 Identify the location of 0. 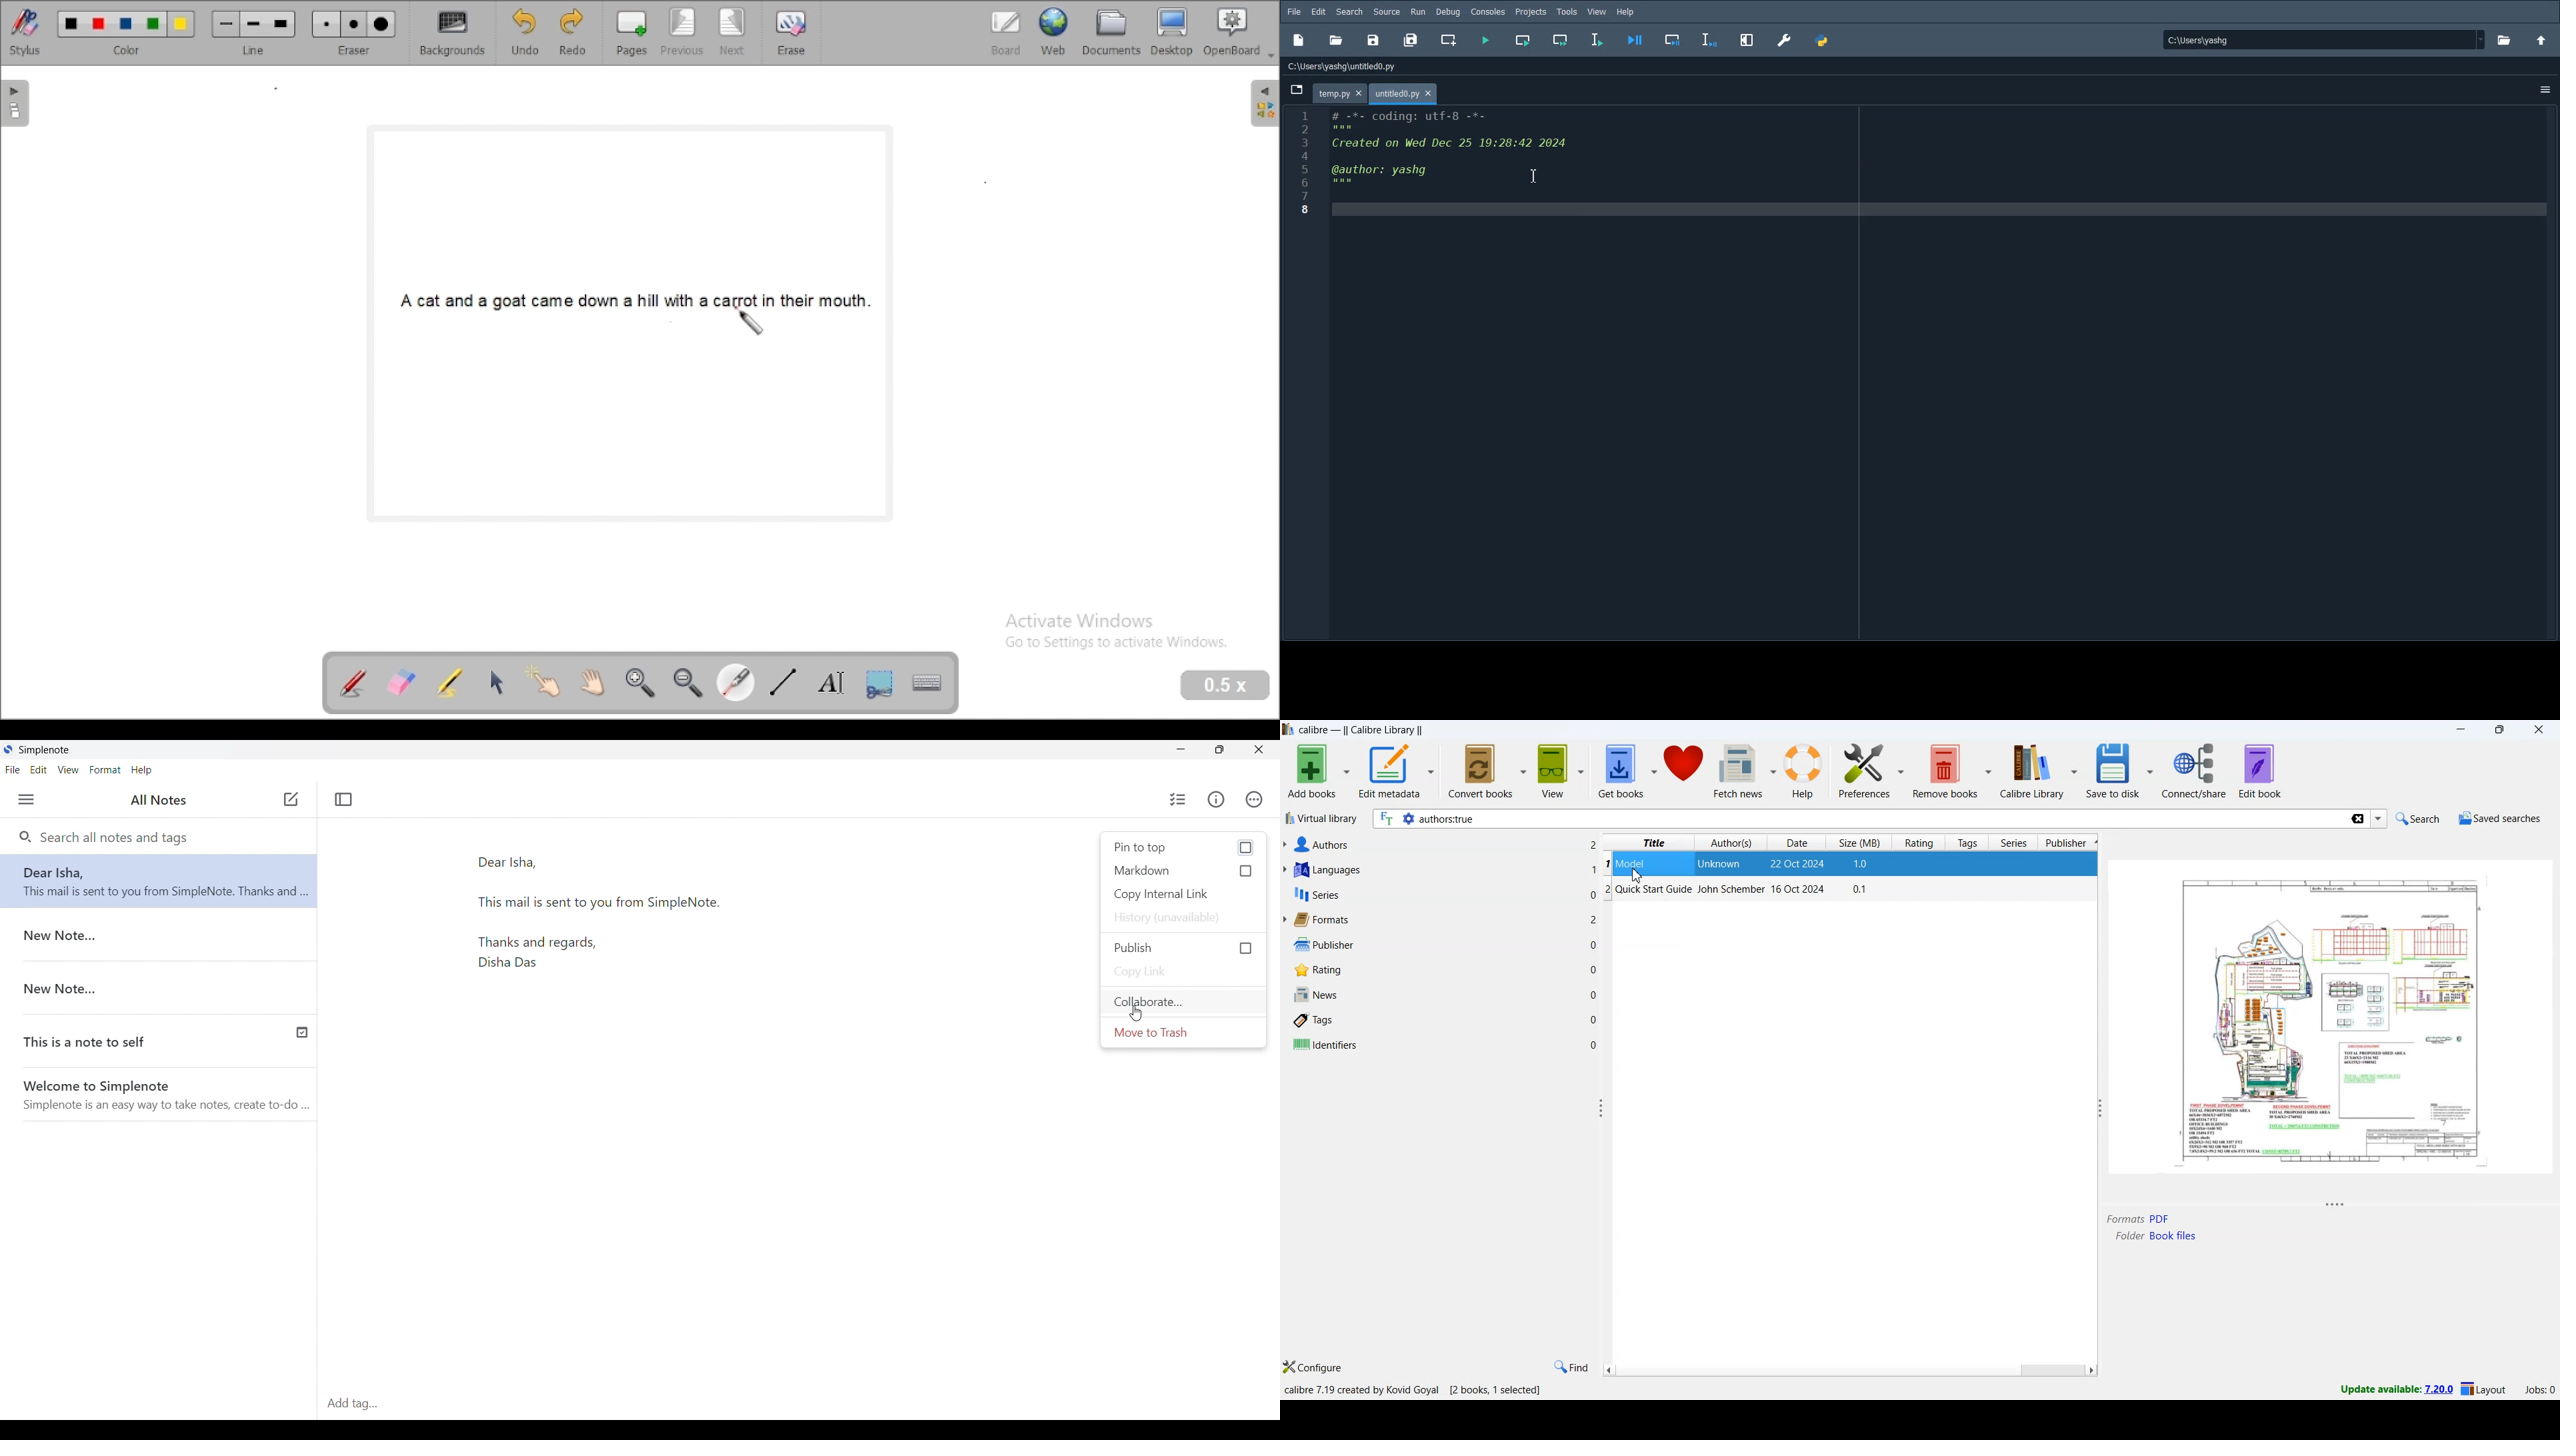
(1594, 1019).